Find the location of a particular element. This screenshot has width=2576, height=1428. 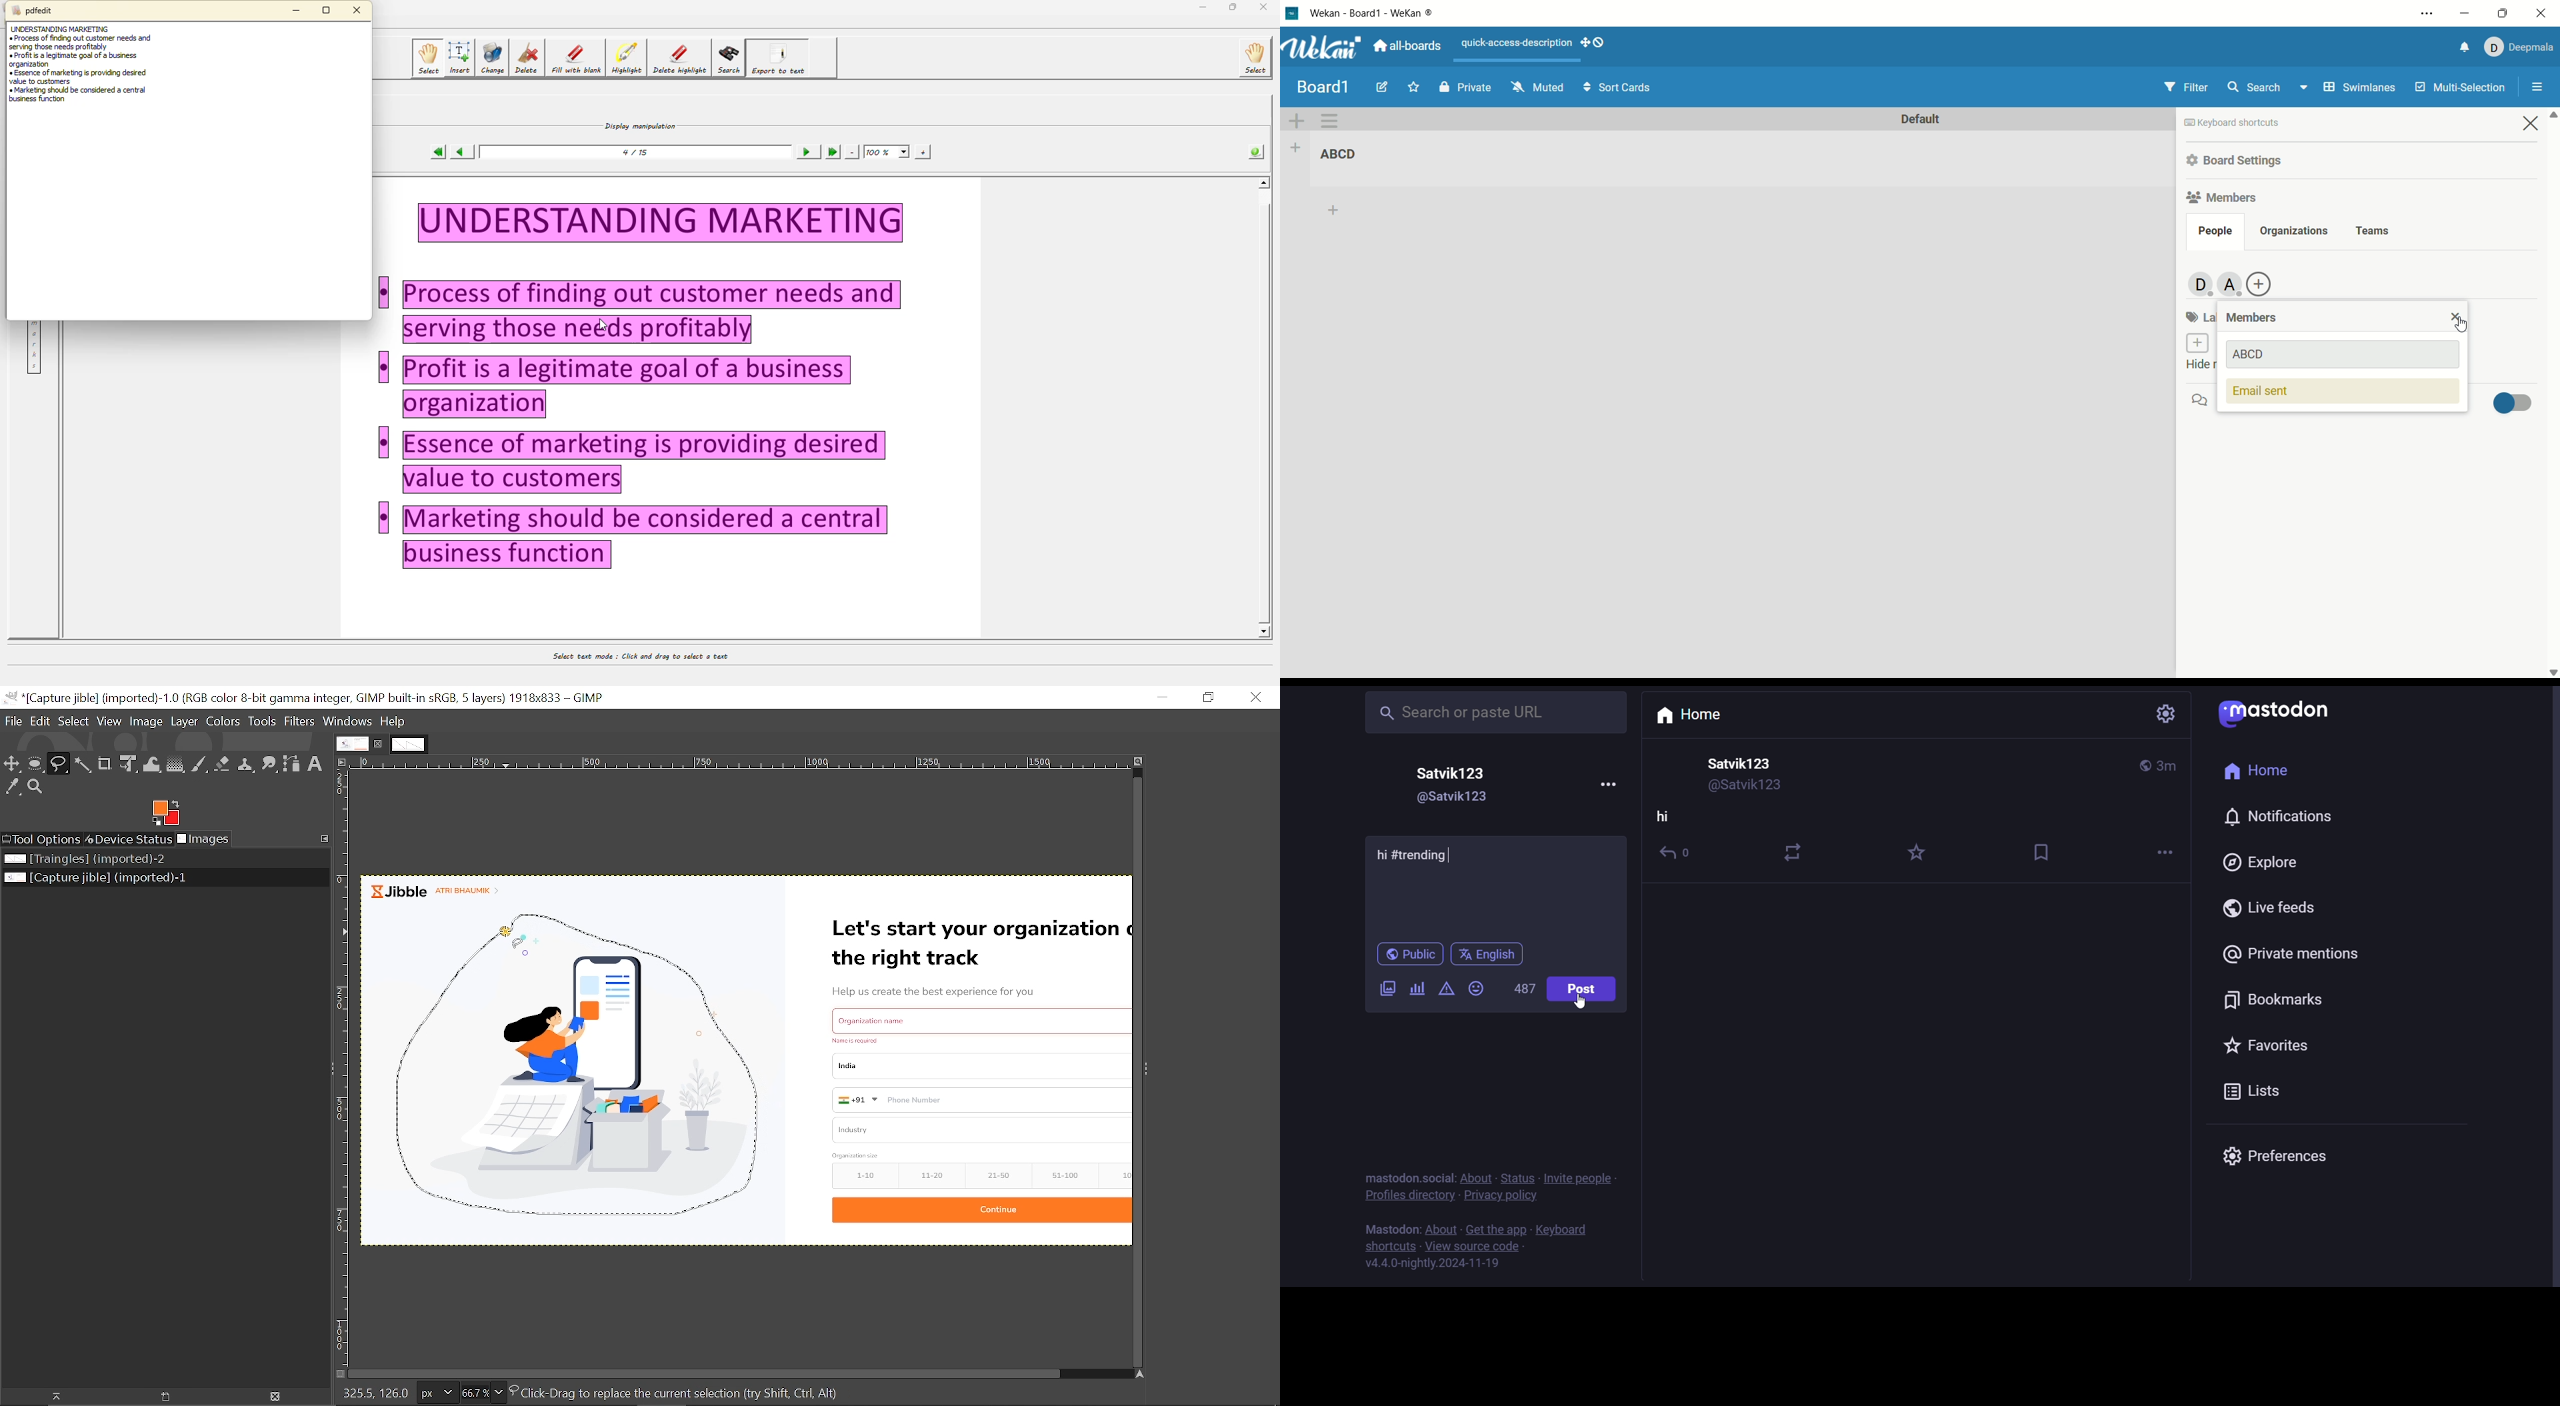

cursor is located at coordinates (1580, 1003).